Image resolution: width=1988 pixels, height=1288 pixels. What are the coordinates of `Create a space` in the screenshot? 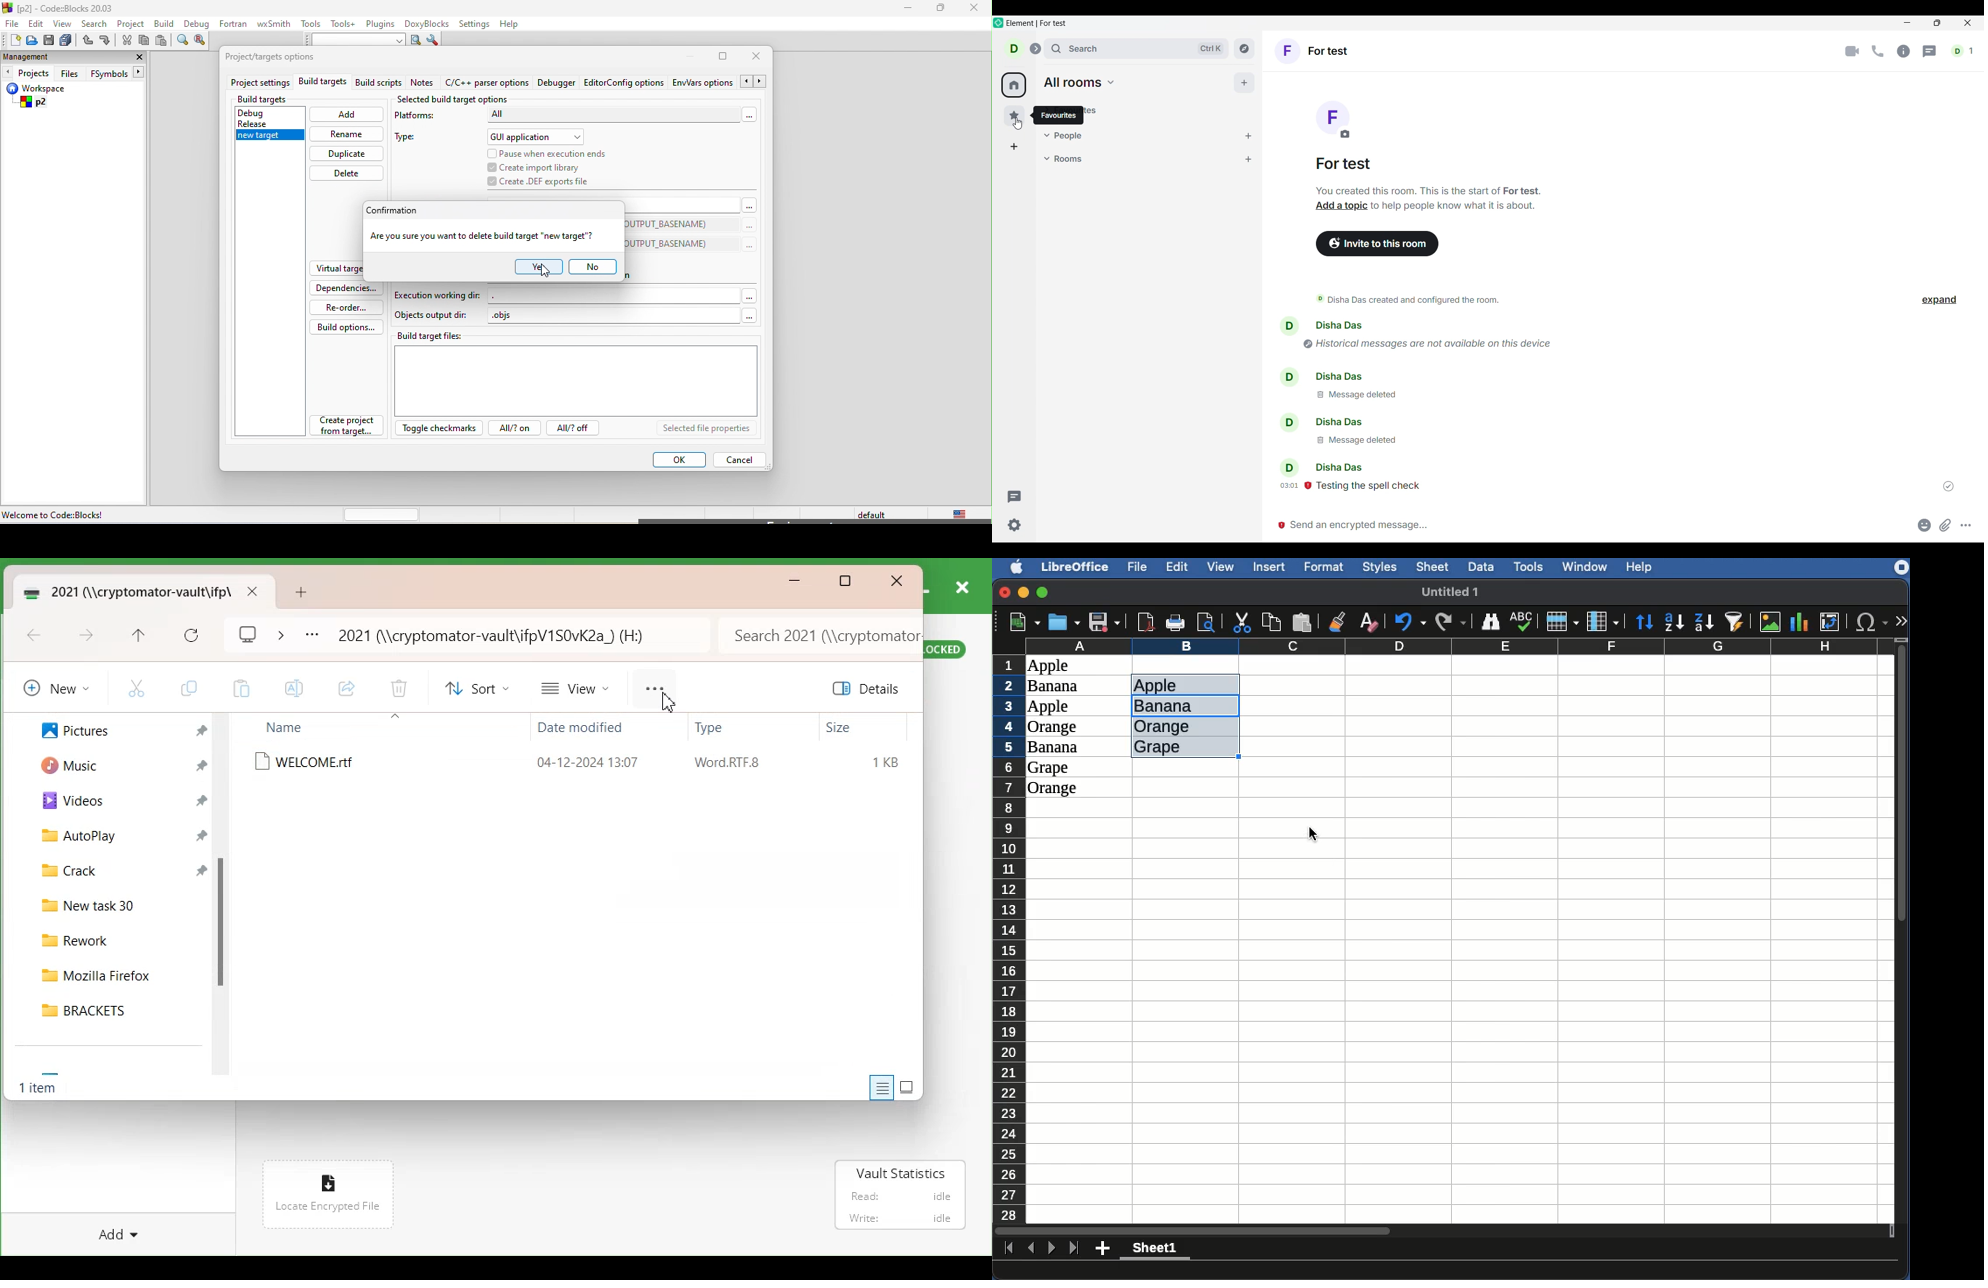 It's located at (1014, 147).